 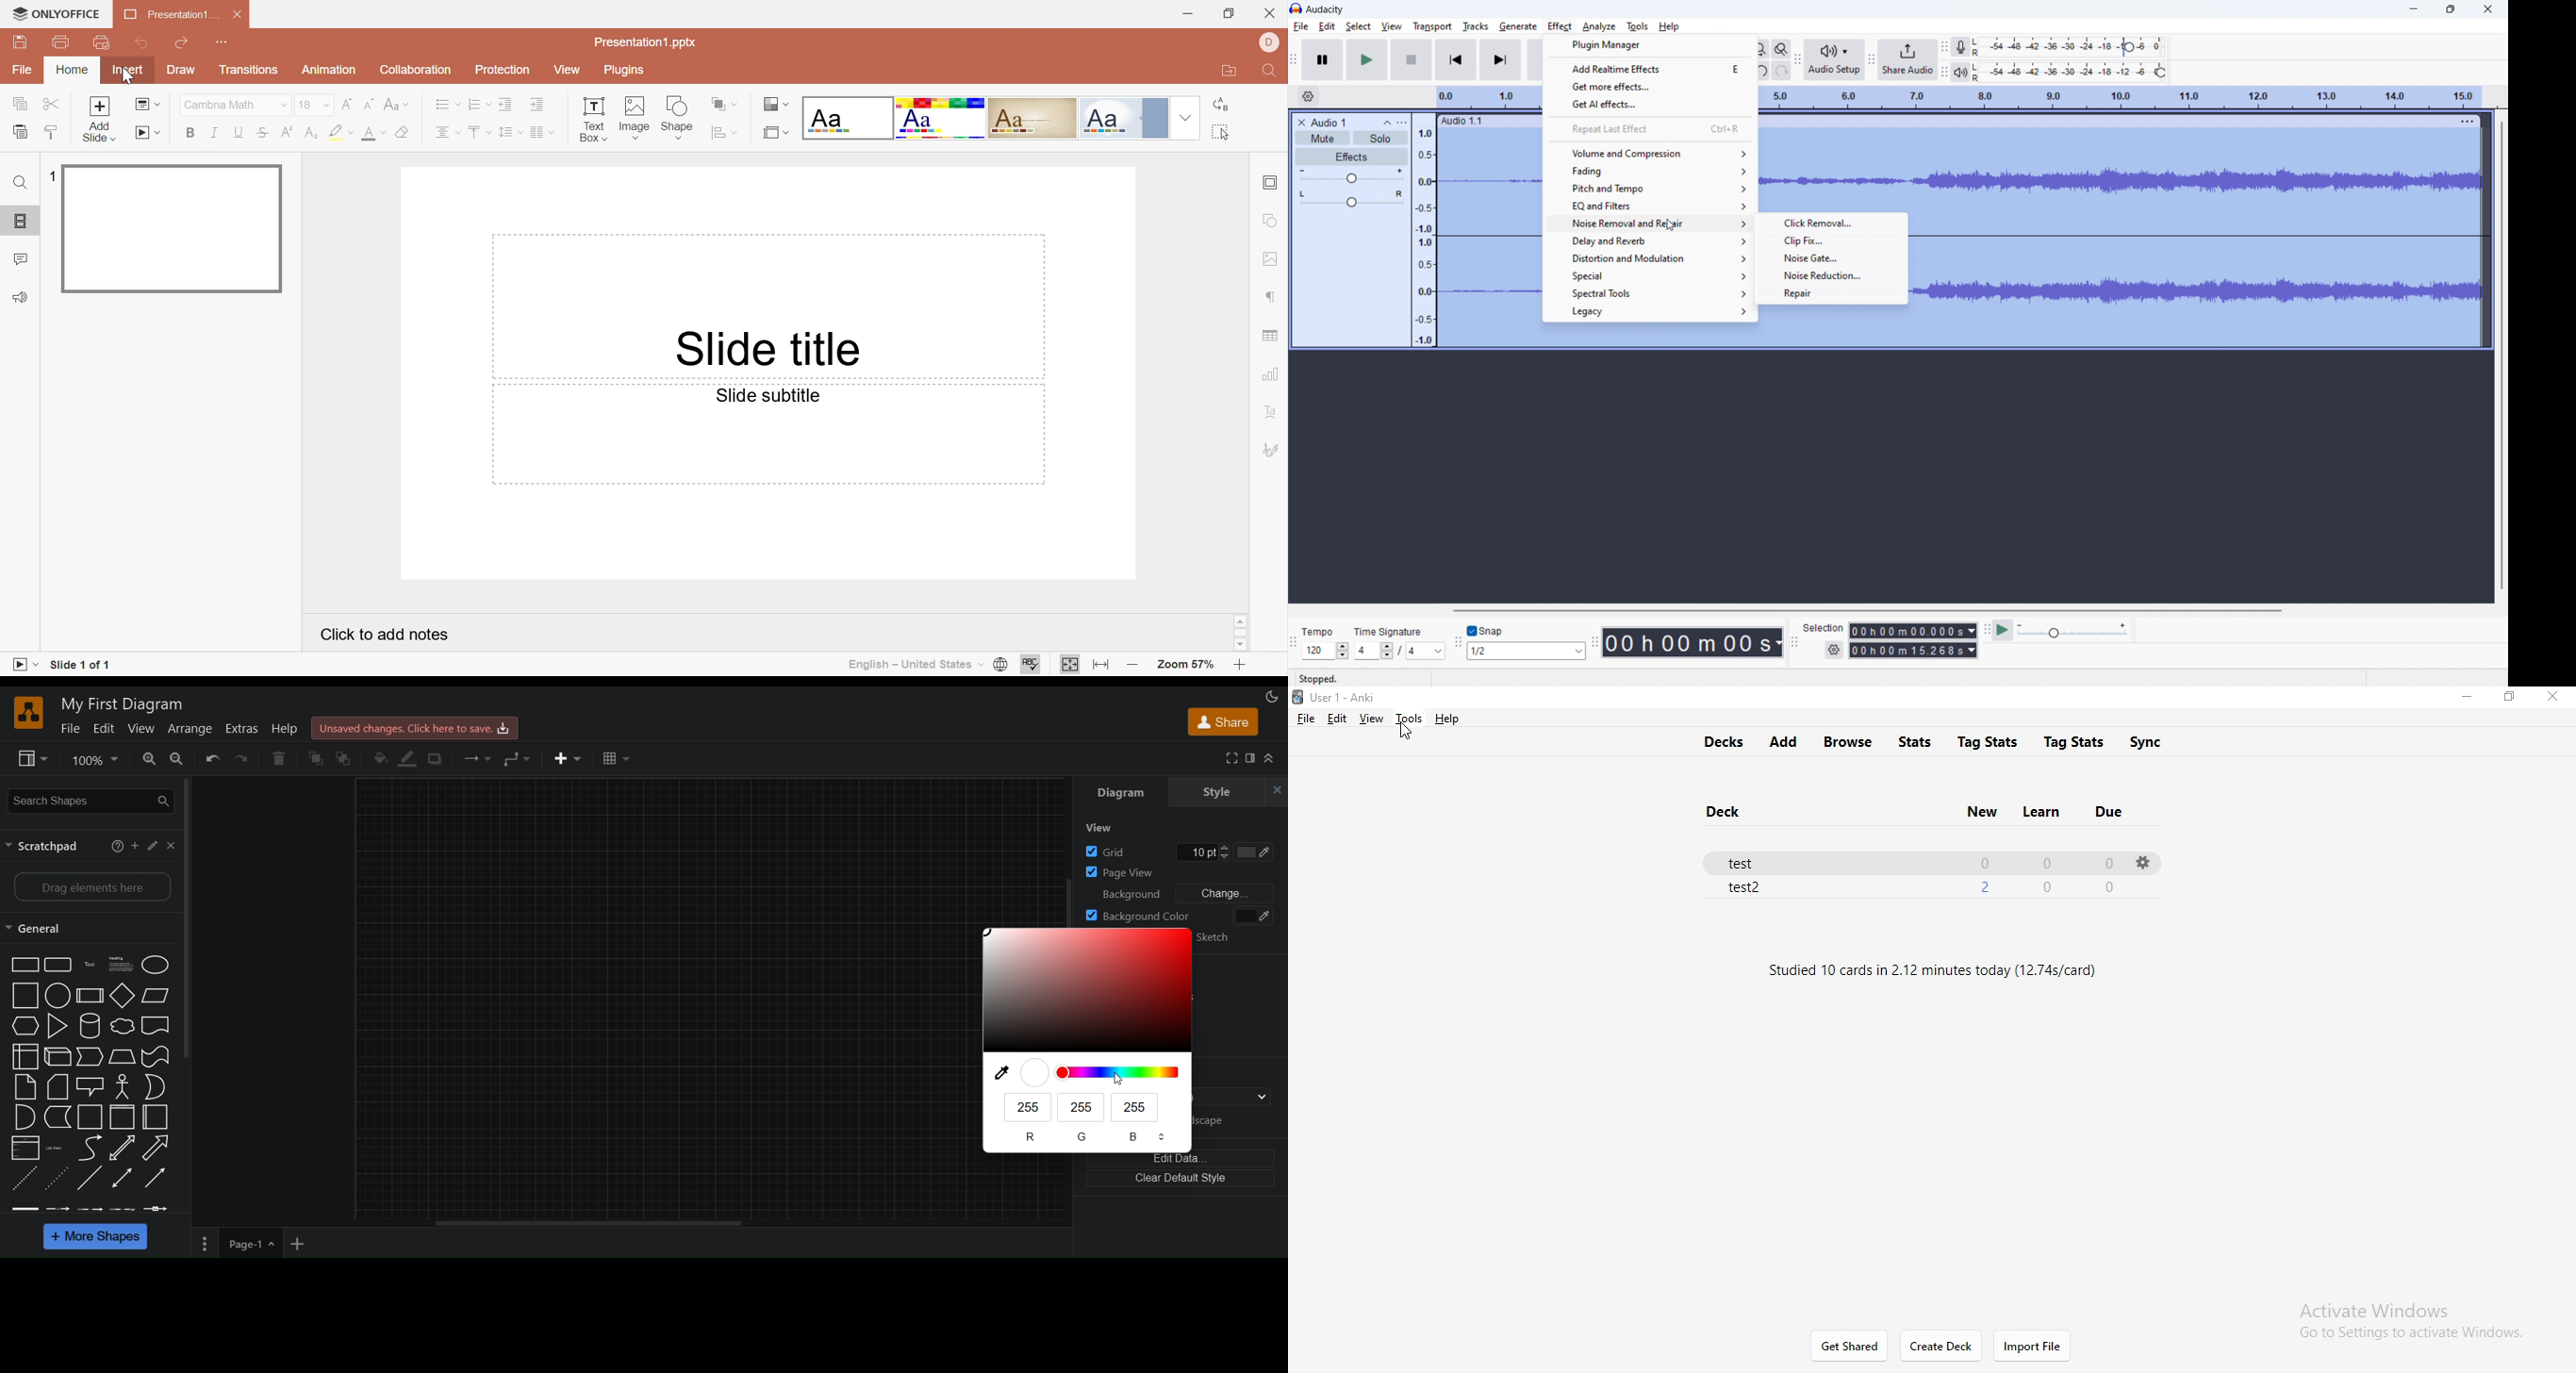 I want to click on Draw, so click(x=181, y=71).